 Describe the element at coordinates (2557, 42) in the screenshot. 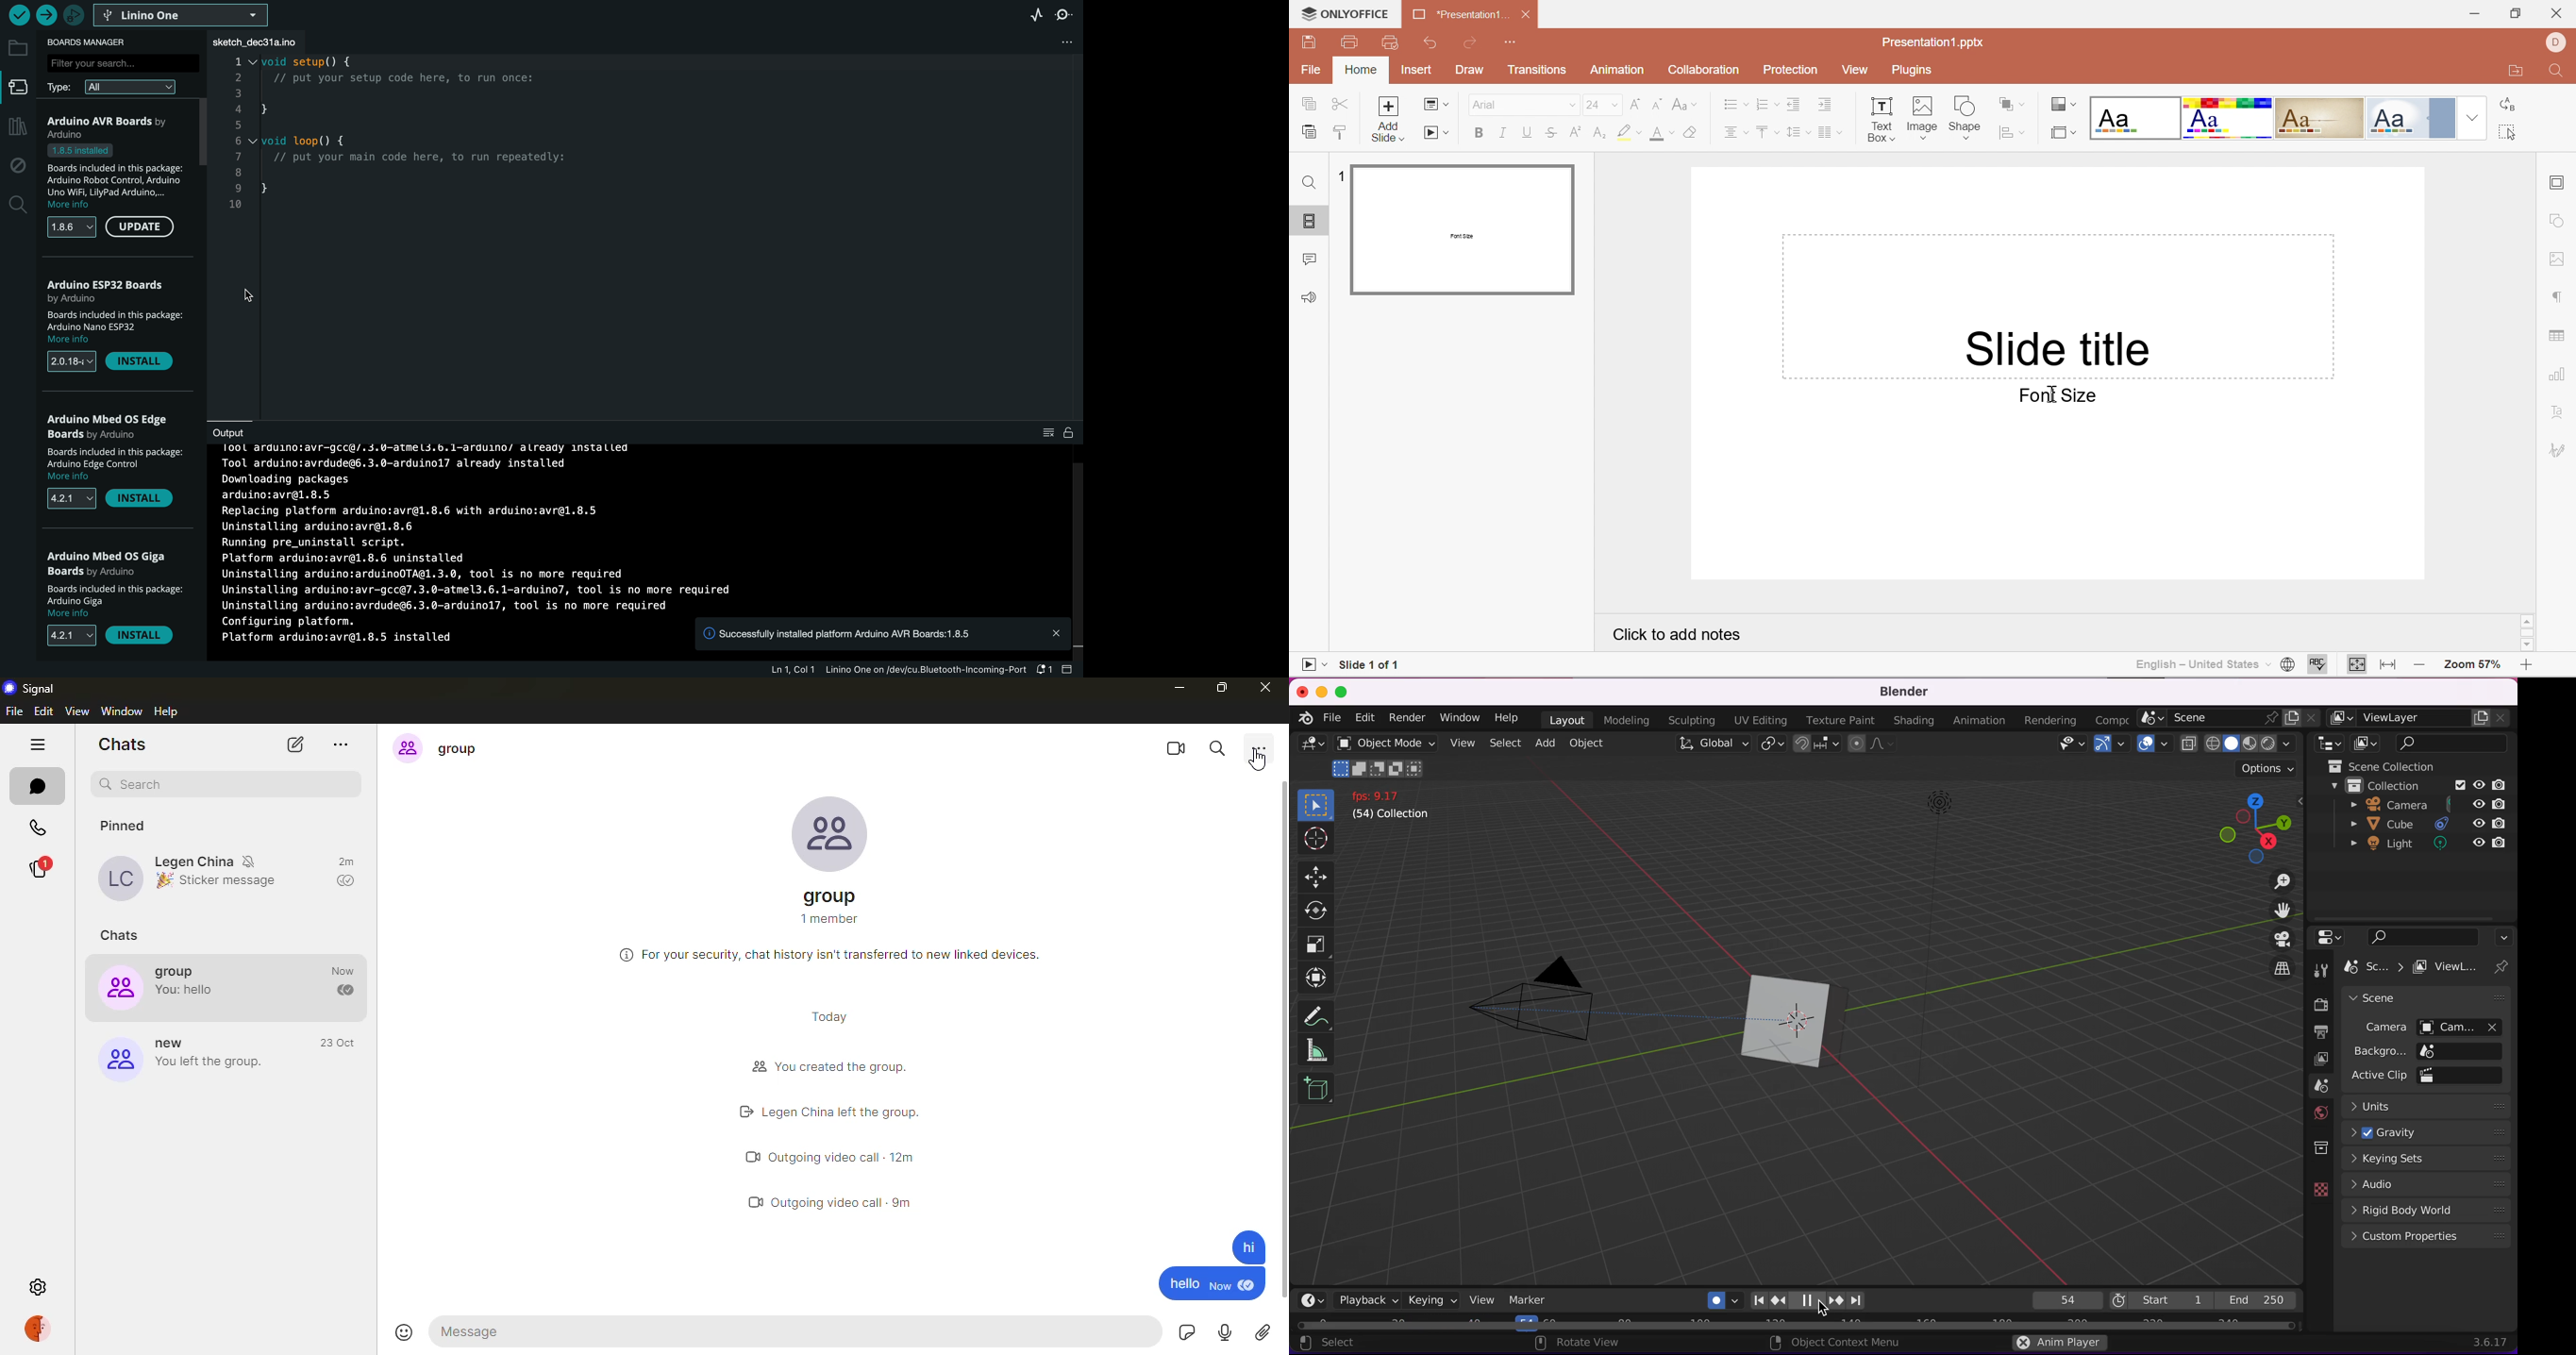

I see `DELL` at that location.